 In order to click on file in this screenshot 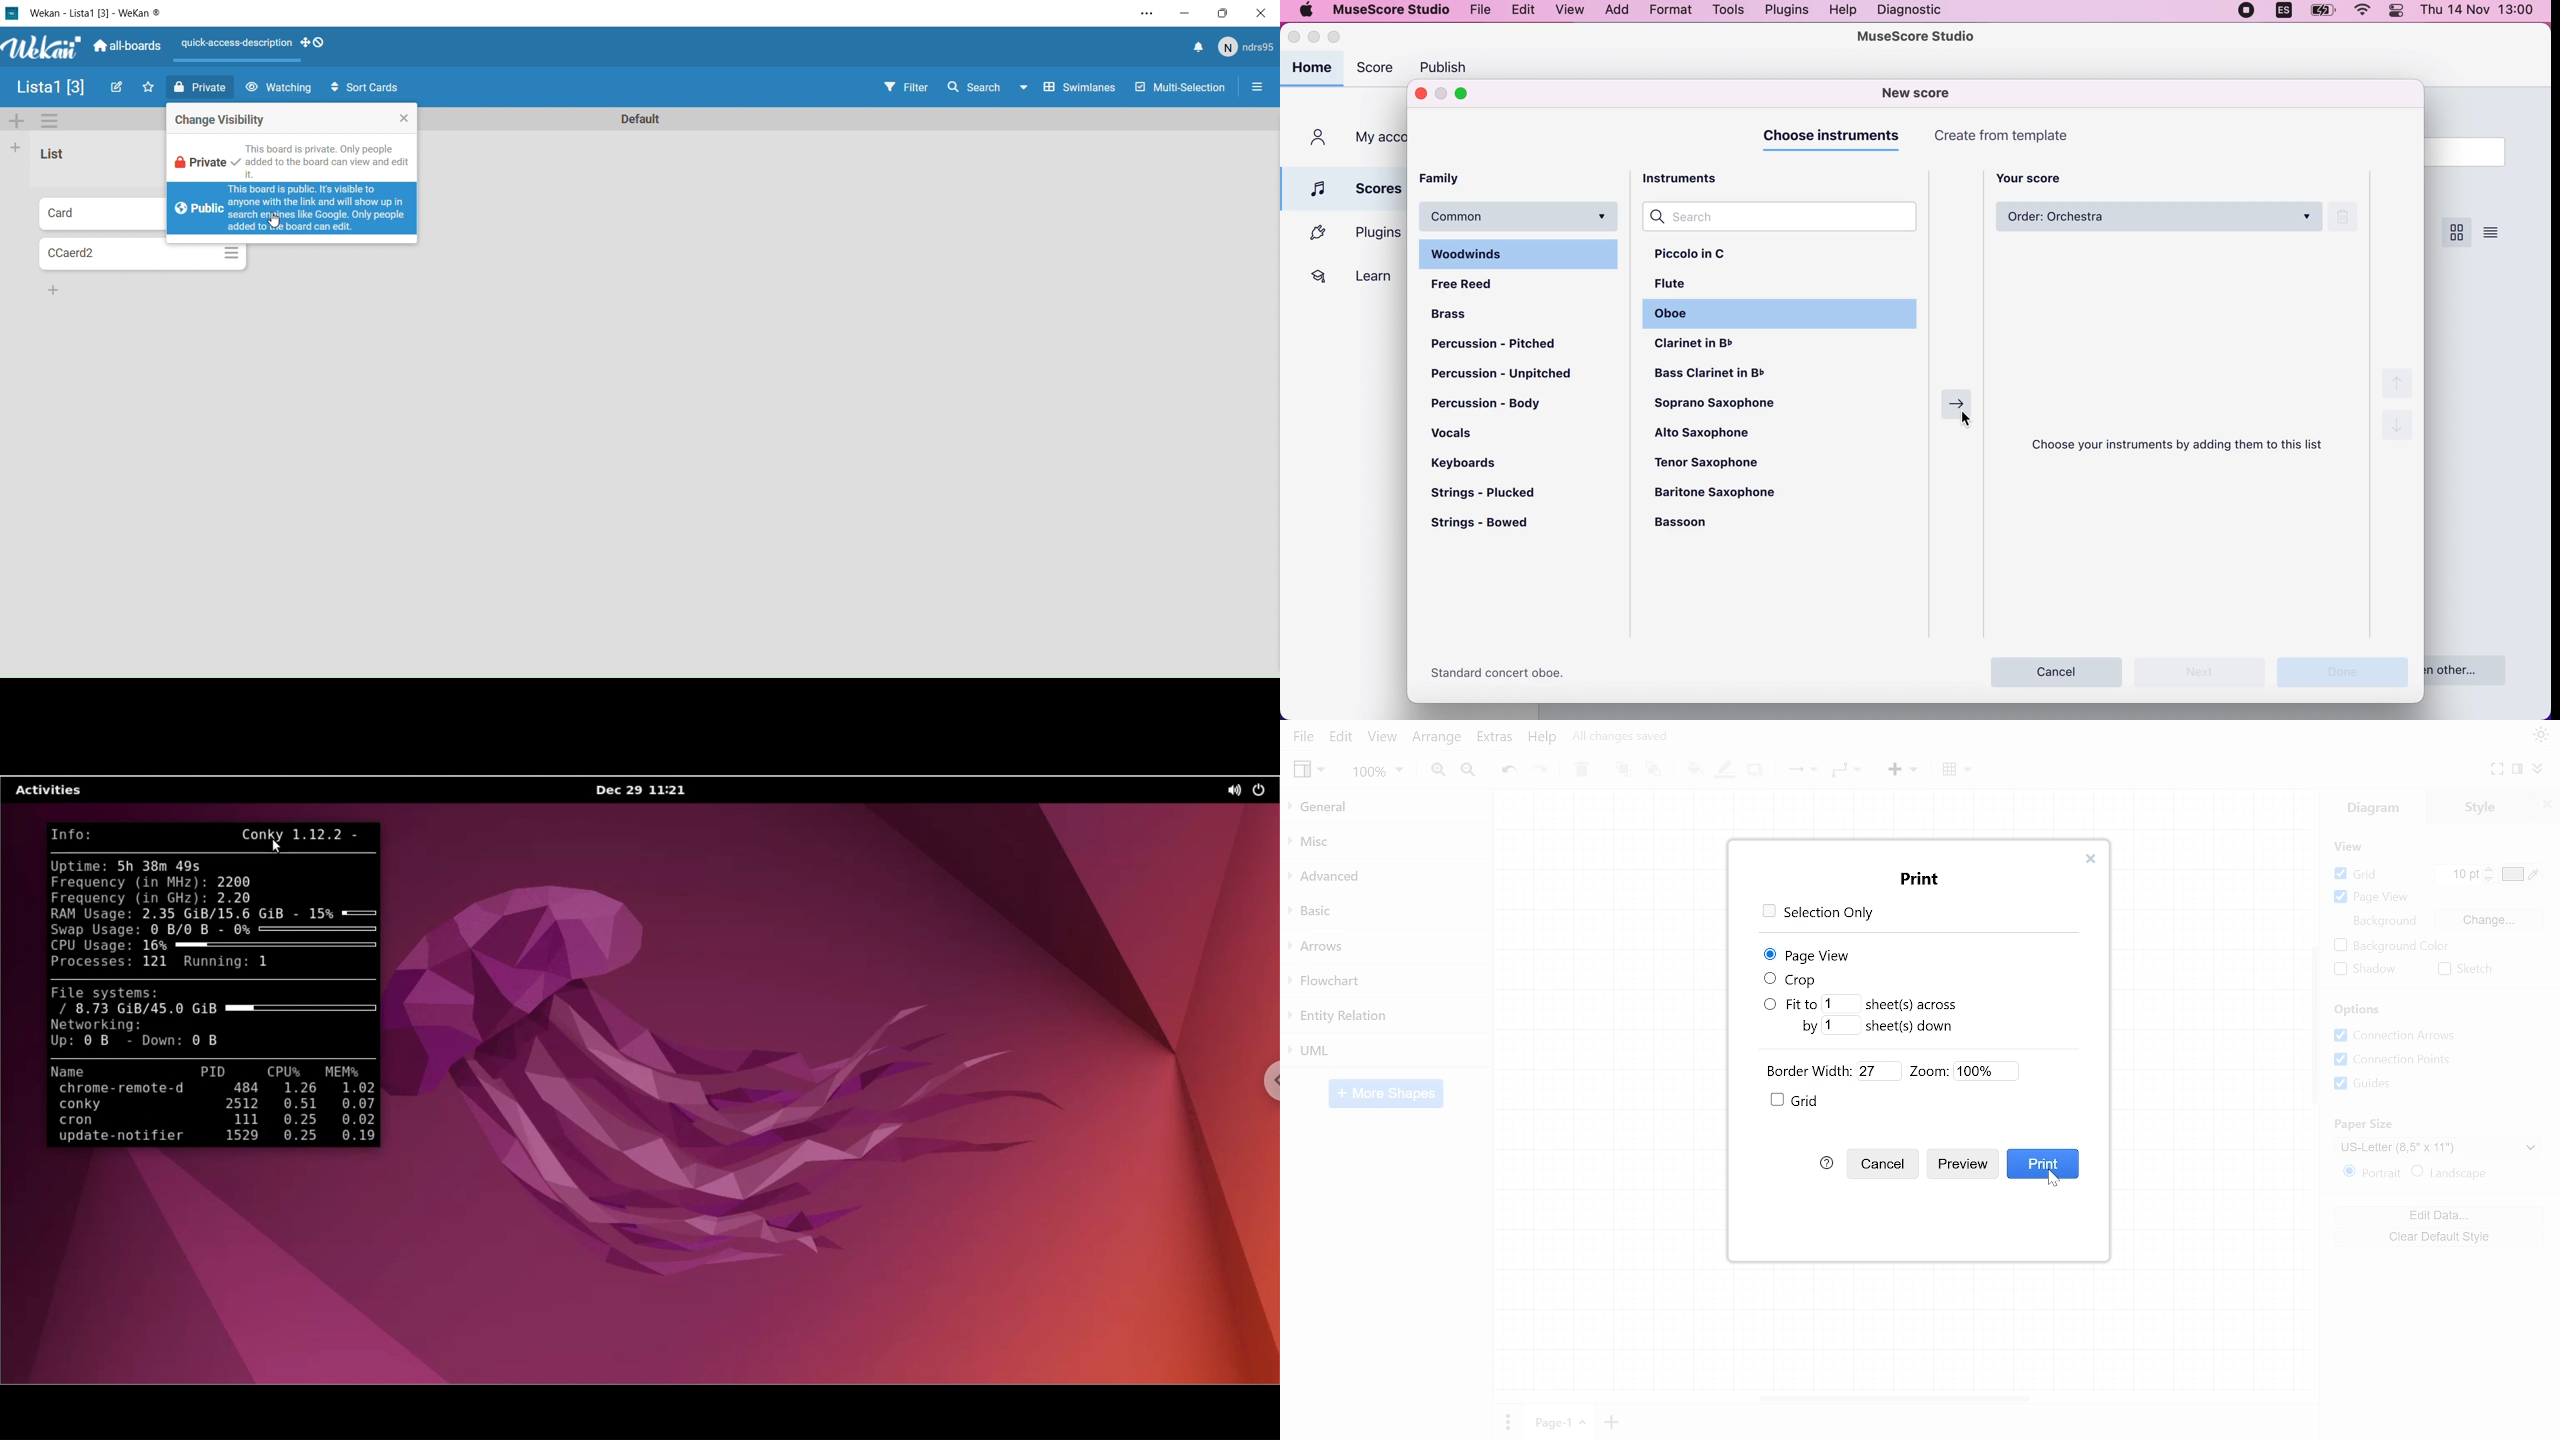, I will do `click(1480, 10)`.